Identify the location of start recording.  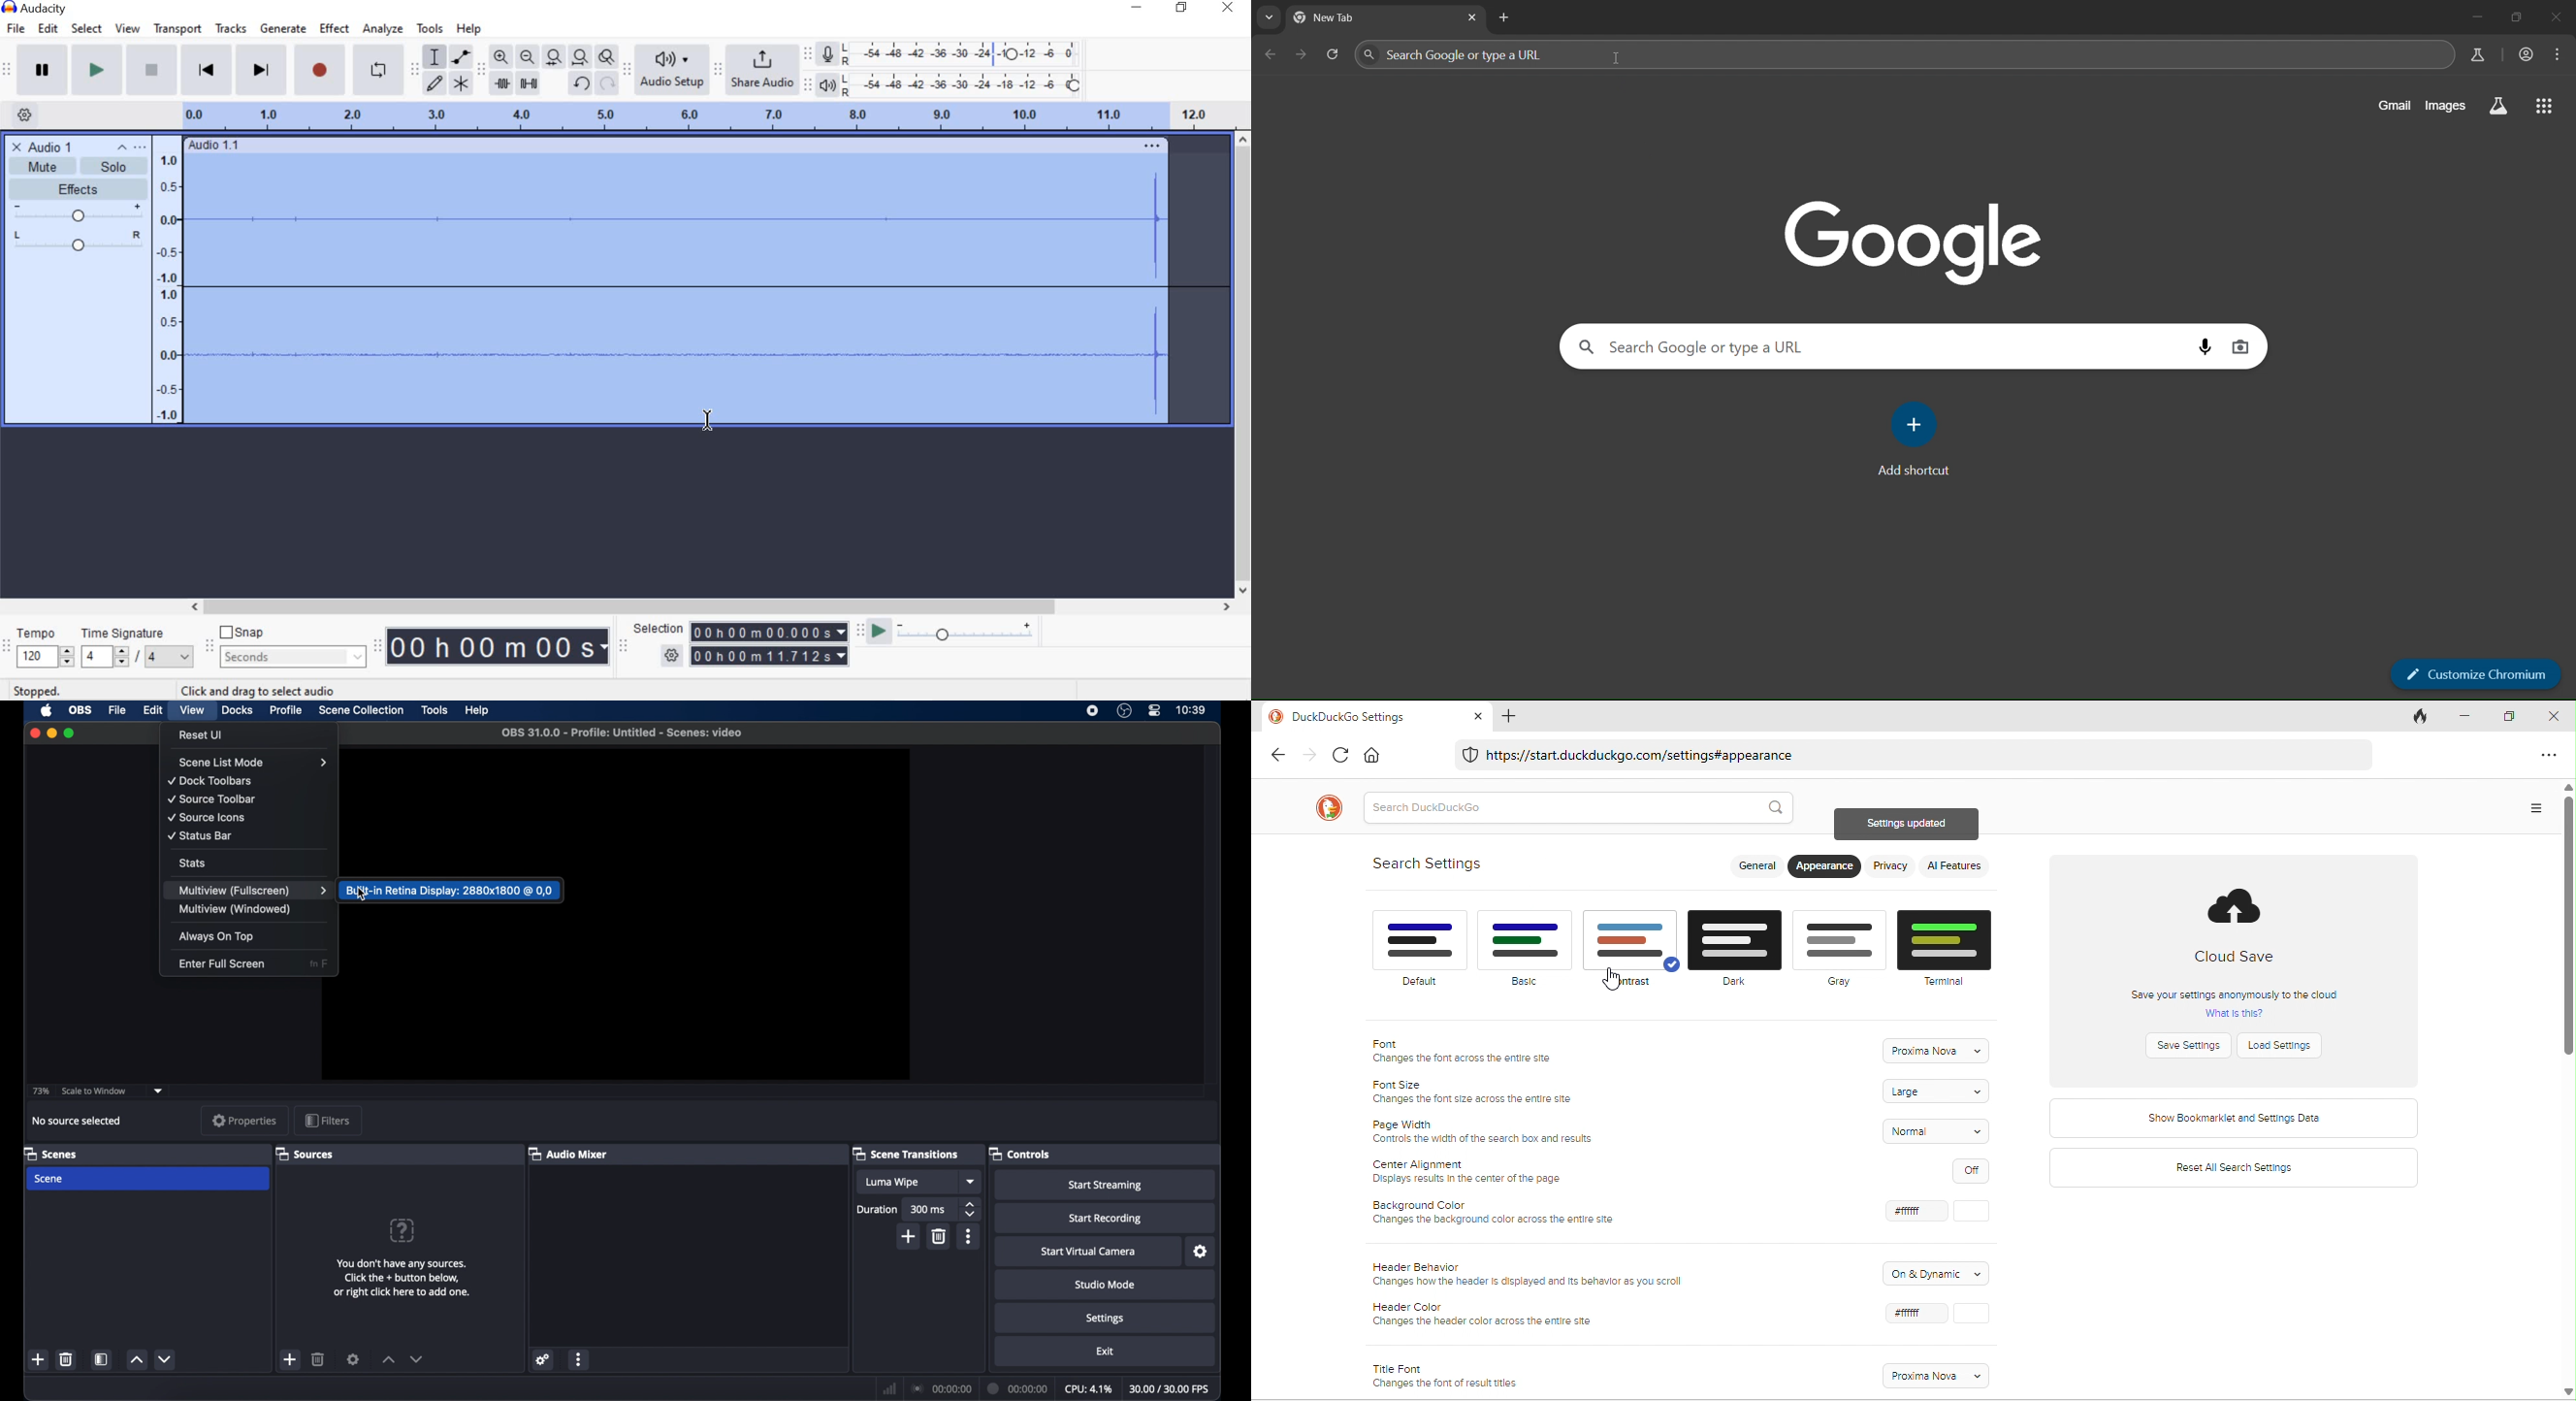
(1105, 1217).